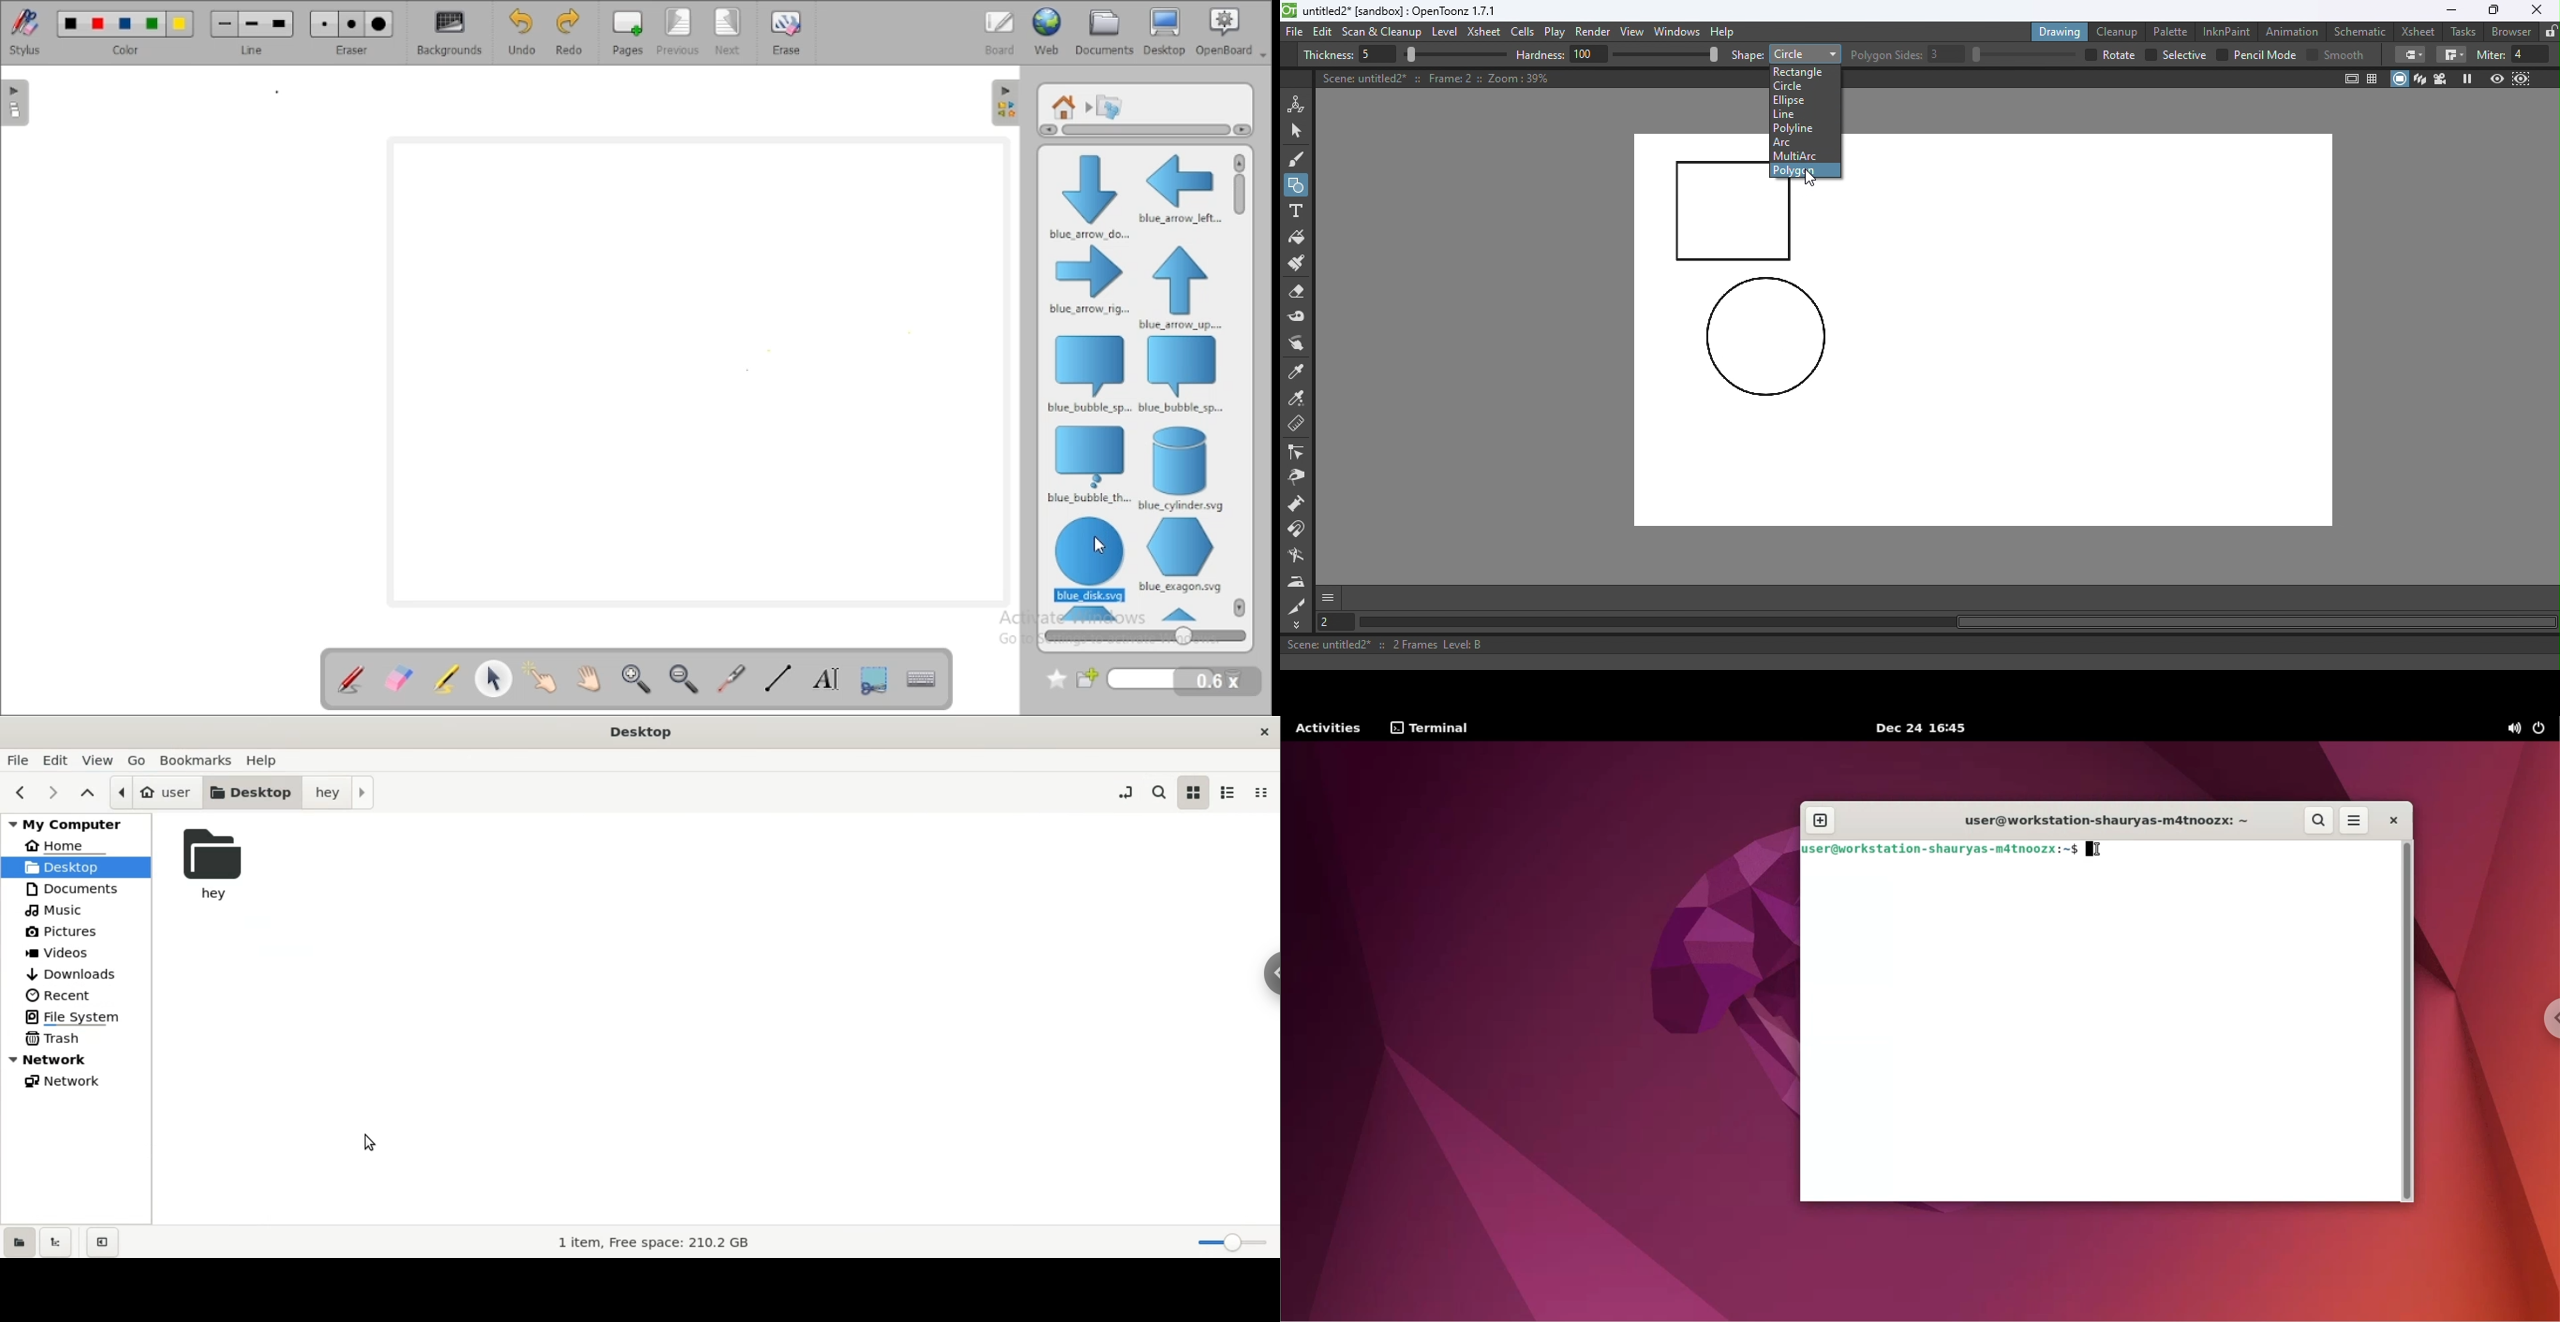 The image size is (2576, 1344). Describe the element at coordinates (1947, 54) in the screenshot. I see `3` at that location.